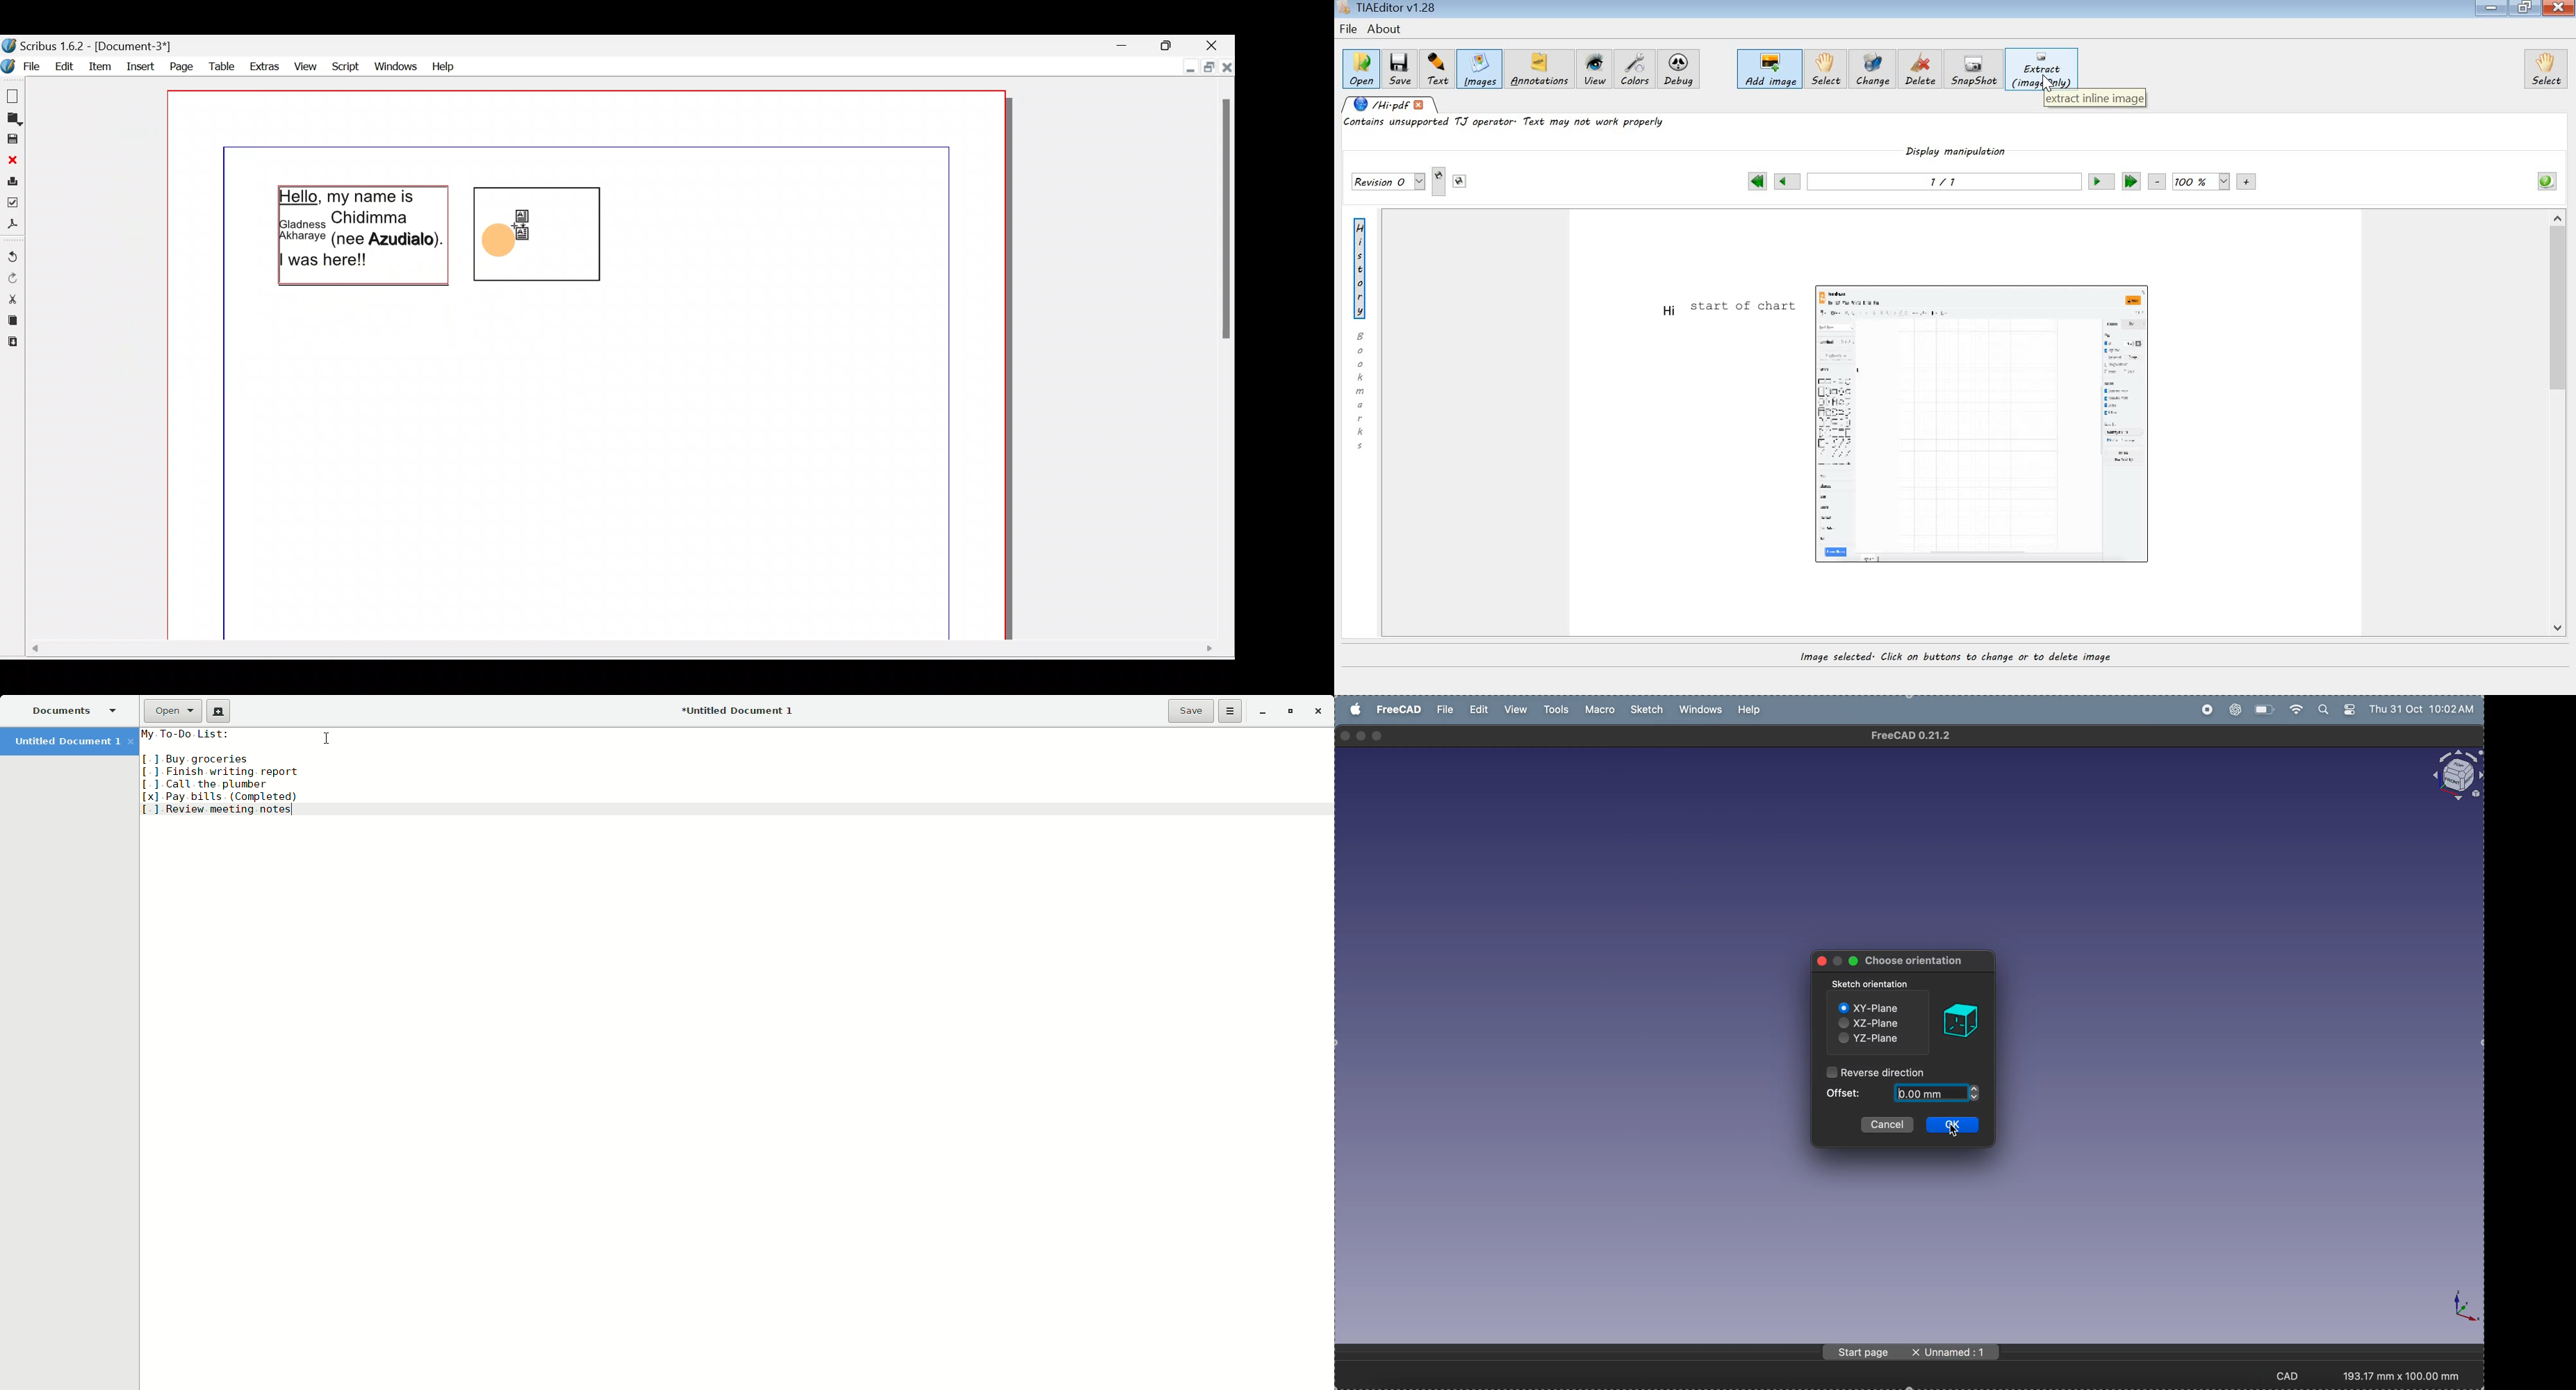 The height and width of the screenshot is (1400, 2576). I want to click on Scroll bar, so click(1223, 361).